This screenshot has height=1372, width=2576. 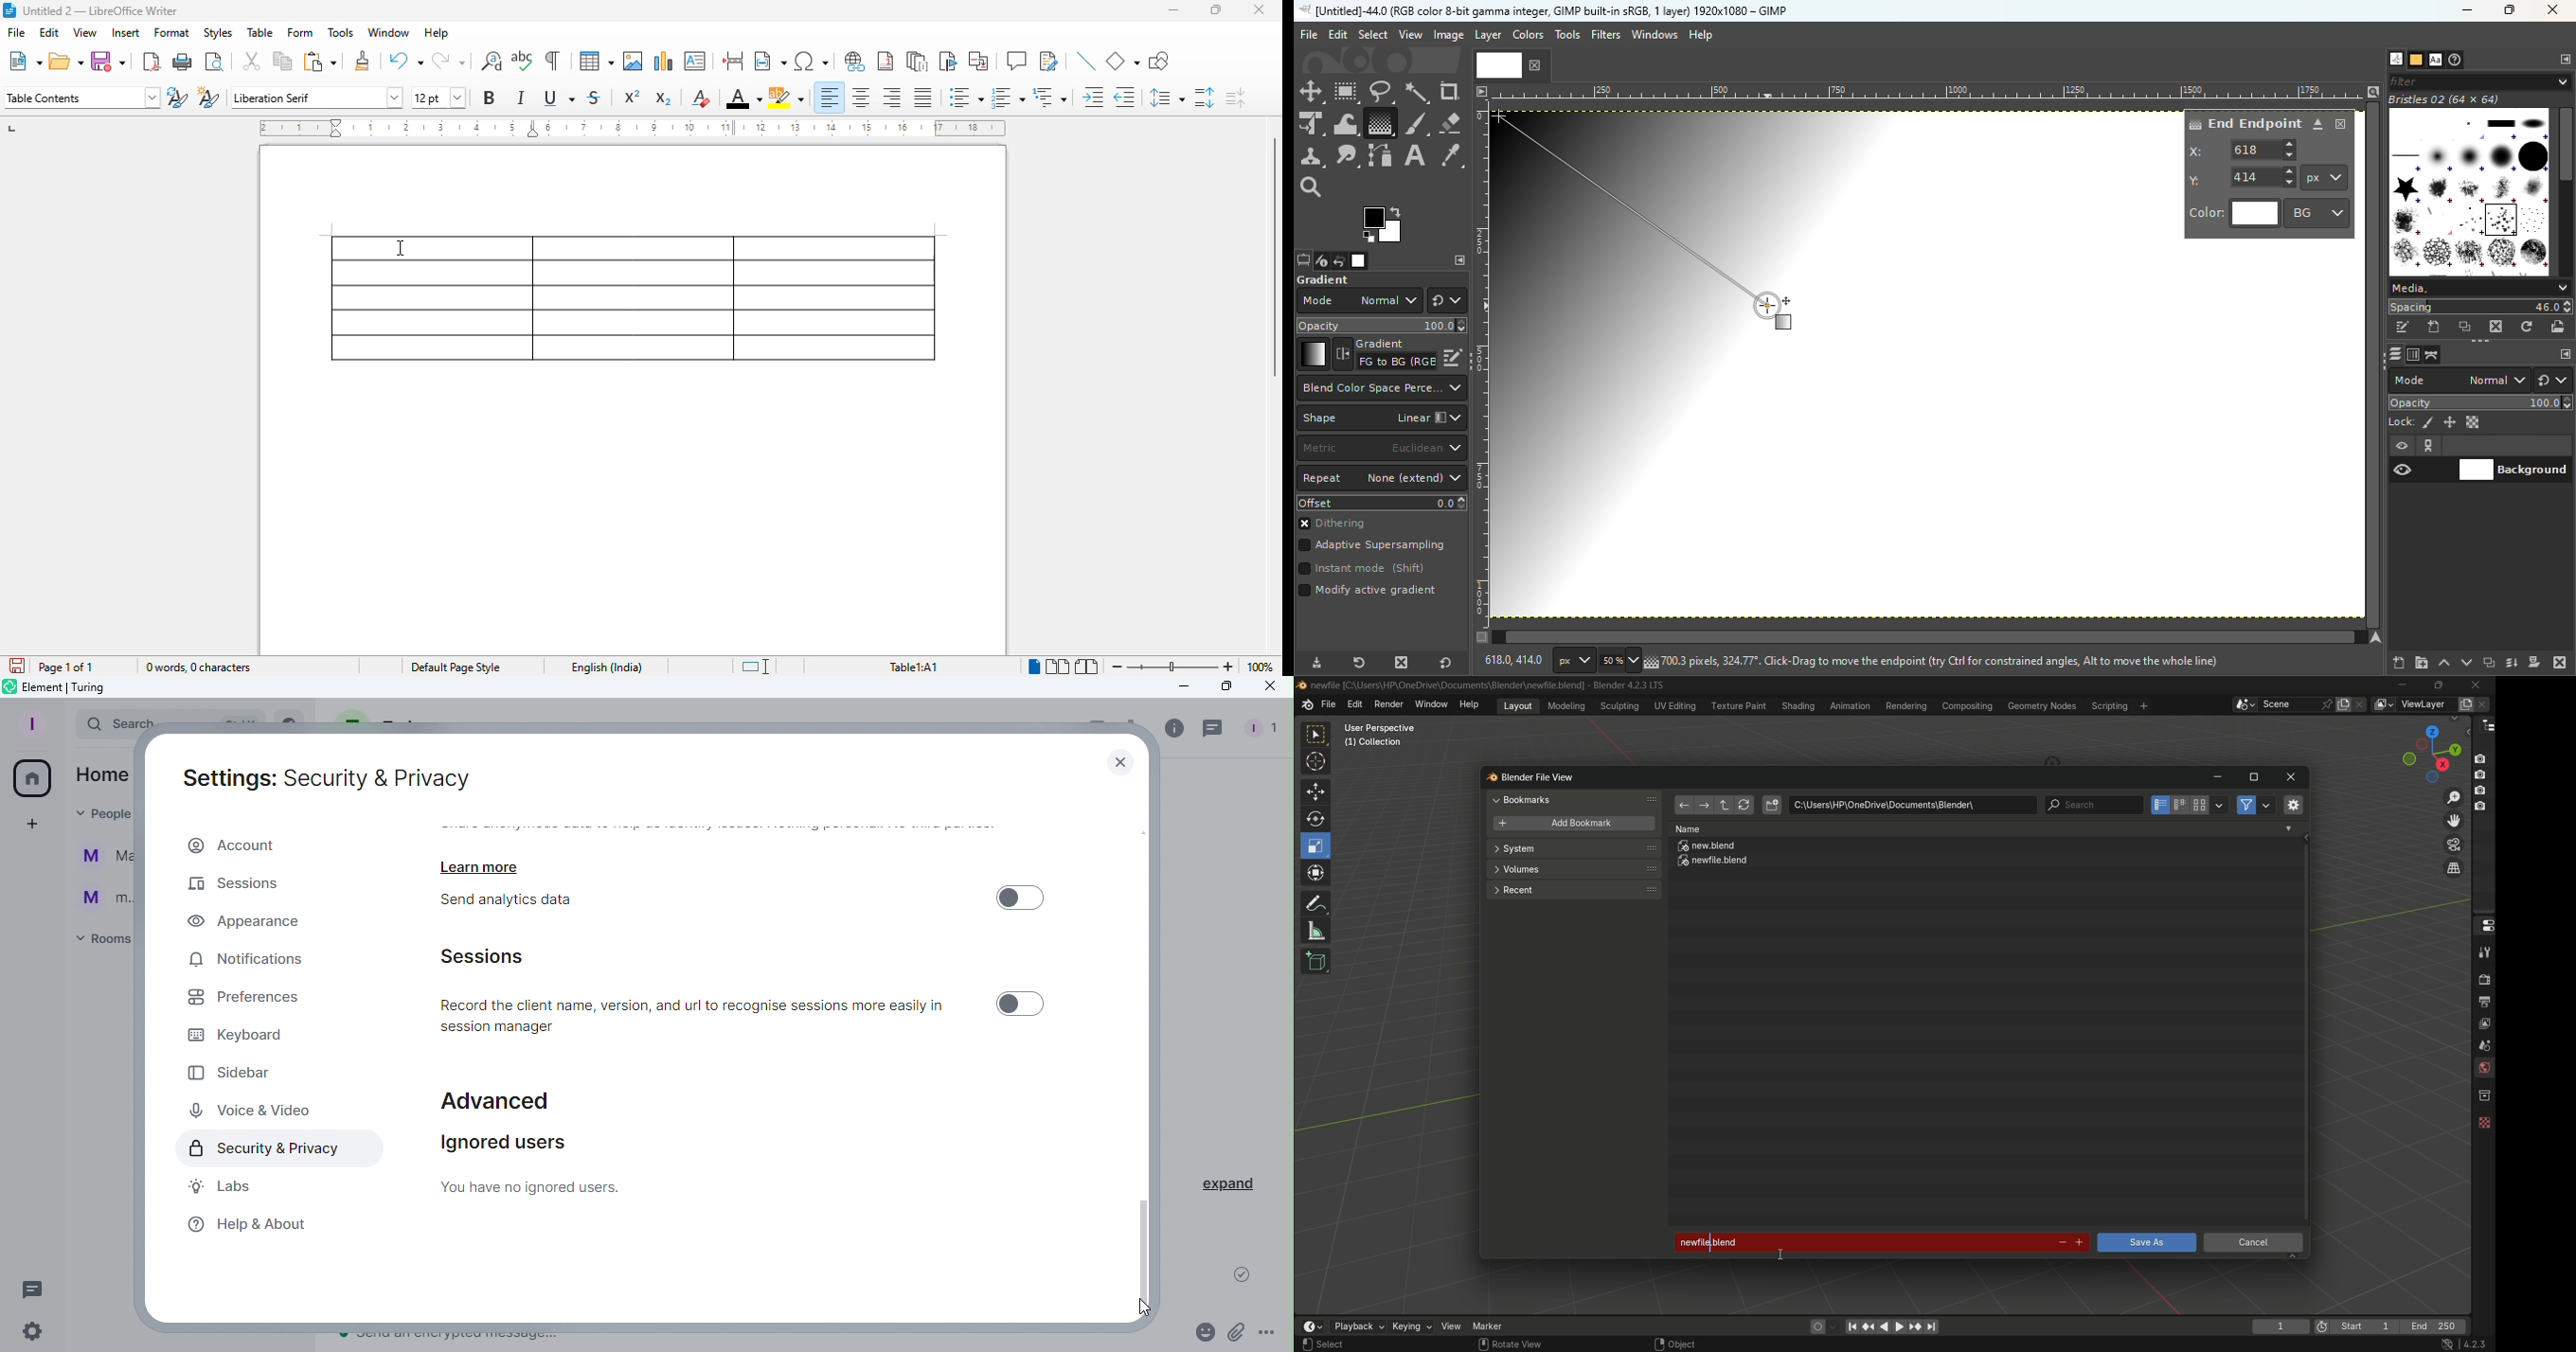 What do you see at coordinates (99, 897) in the screenshot?
I see `m...@t...` at bounding box center [99, 897].